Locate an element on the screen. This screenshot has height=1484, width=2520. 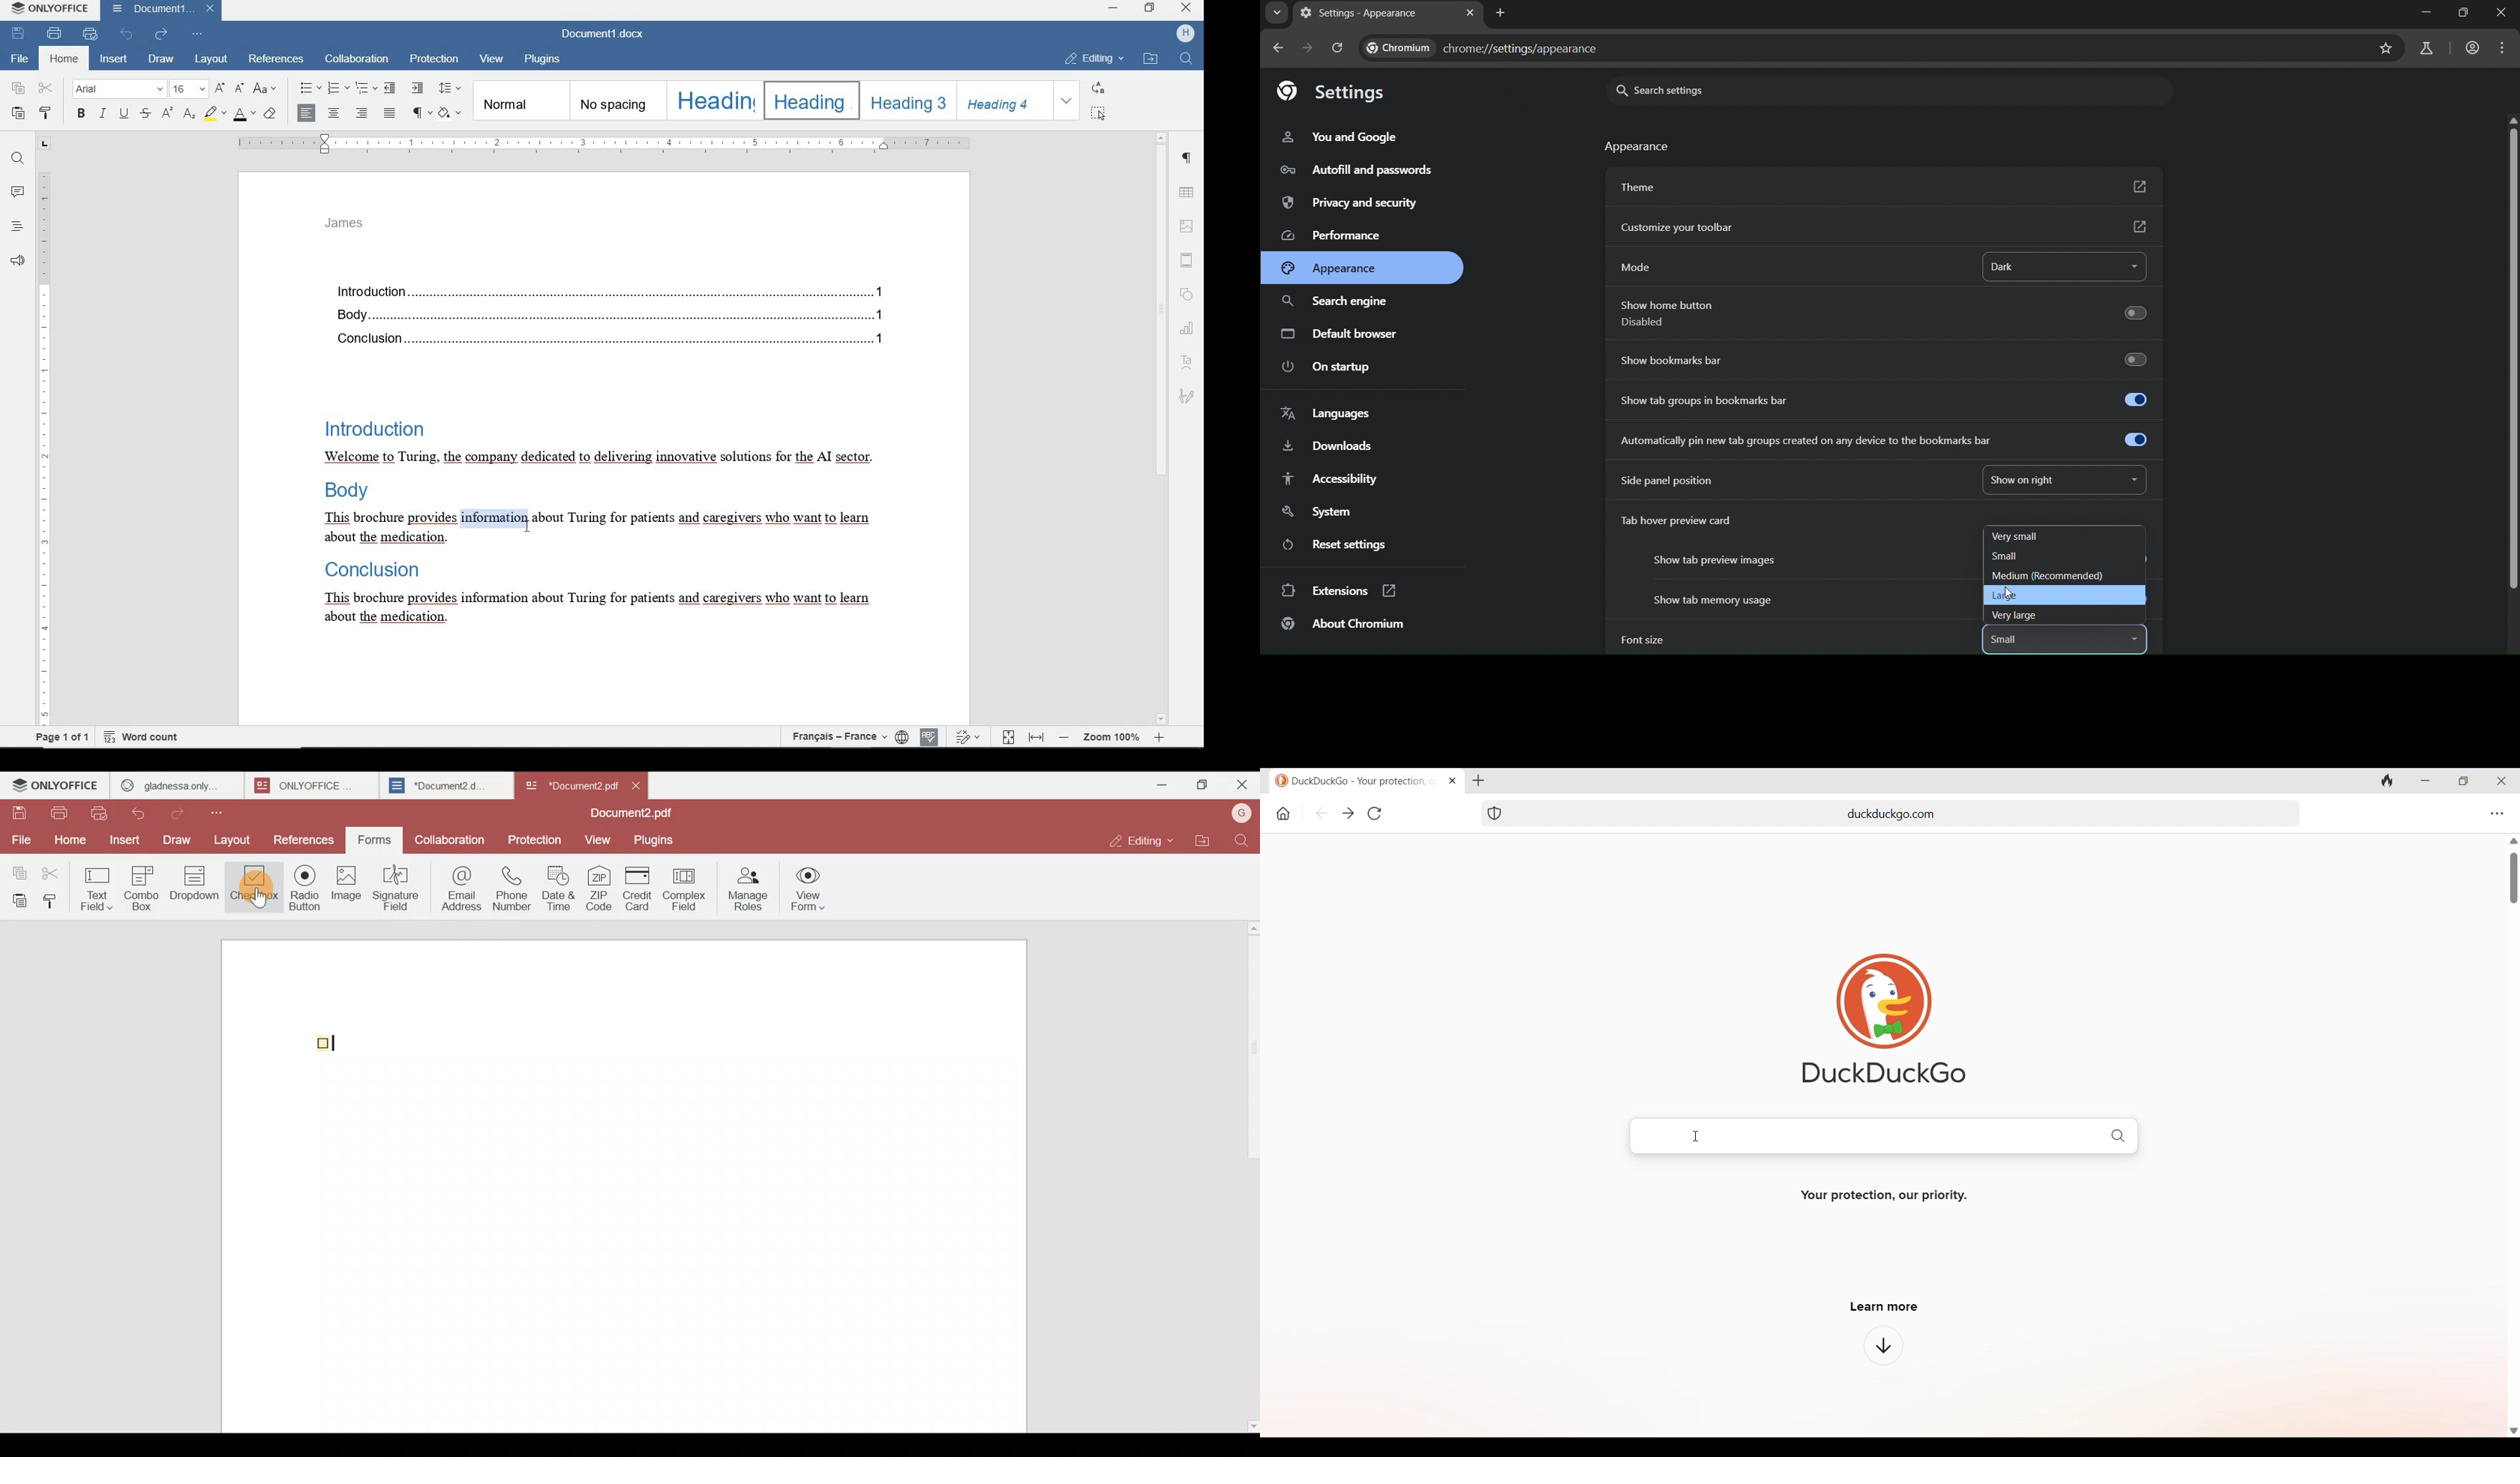
QUICK PRINT is located at coordinates (91, 34).